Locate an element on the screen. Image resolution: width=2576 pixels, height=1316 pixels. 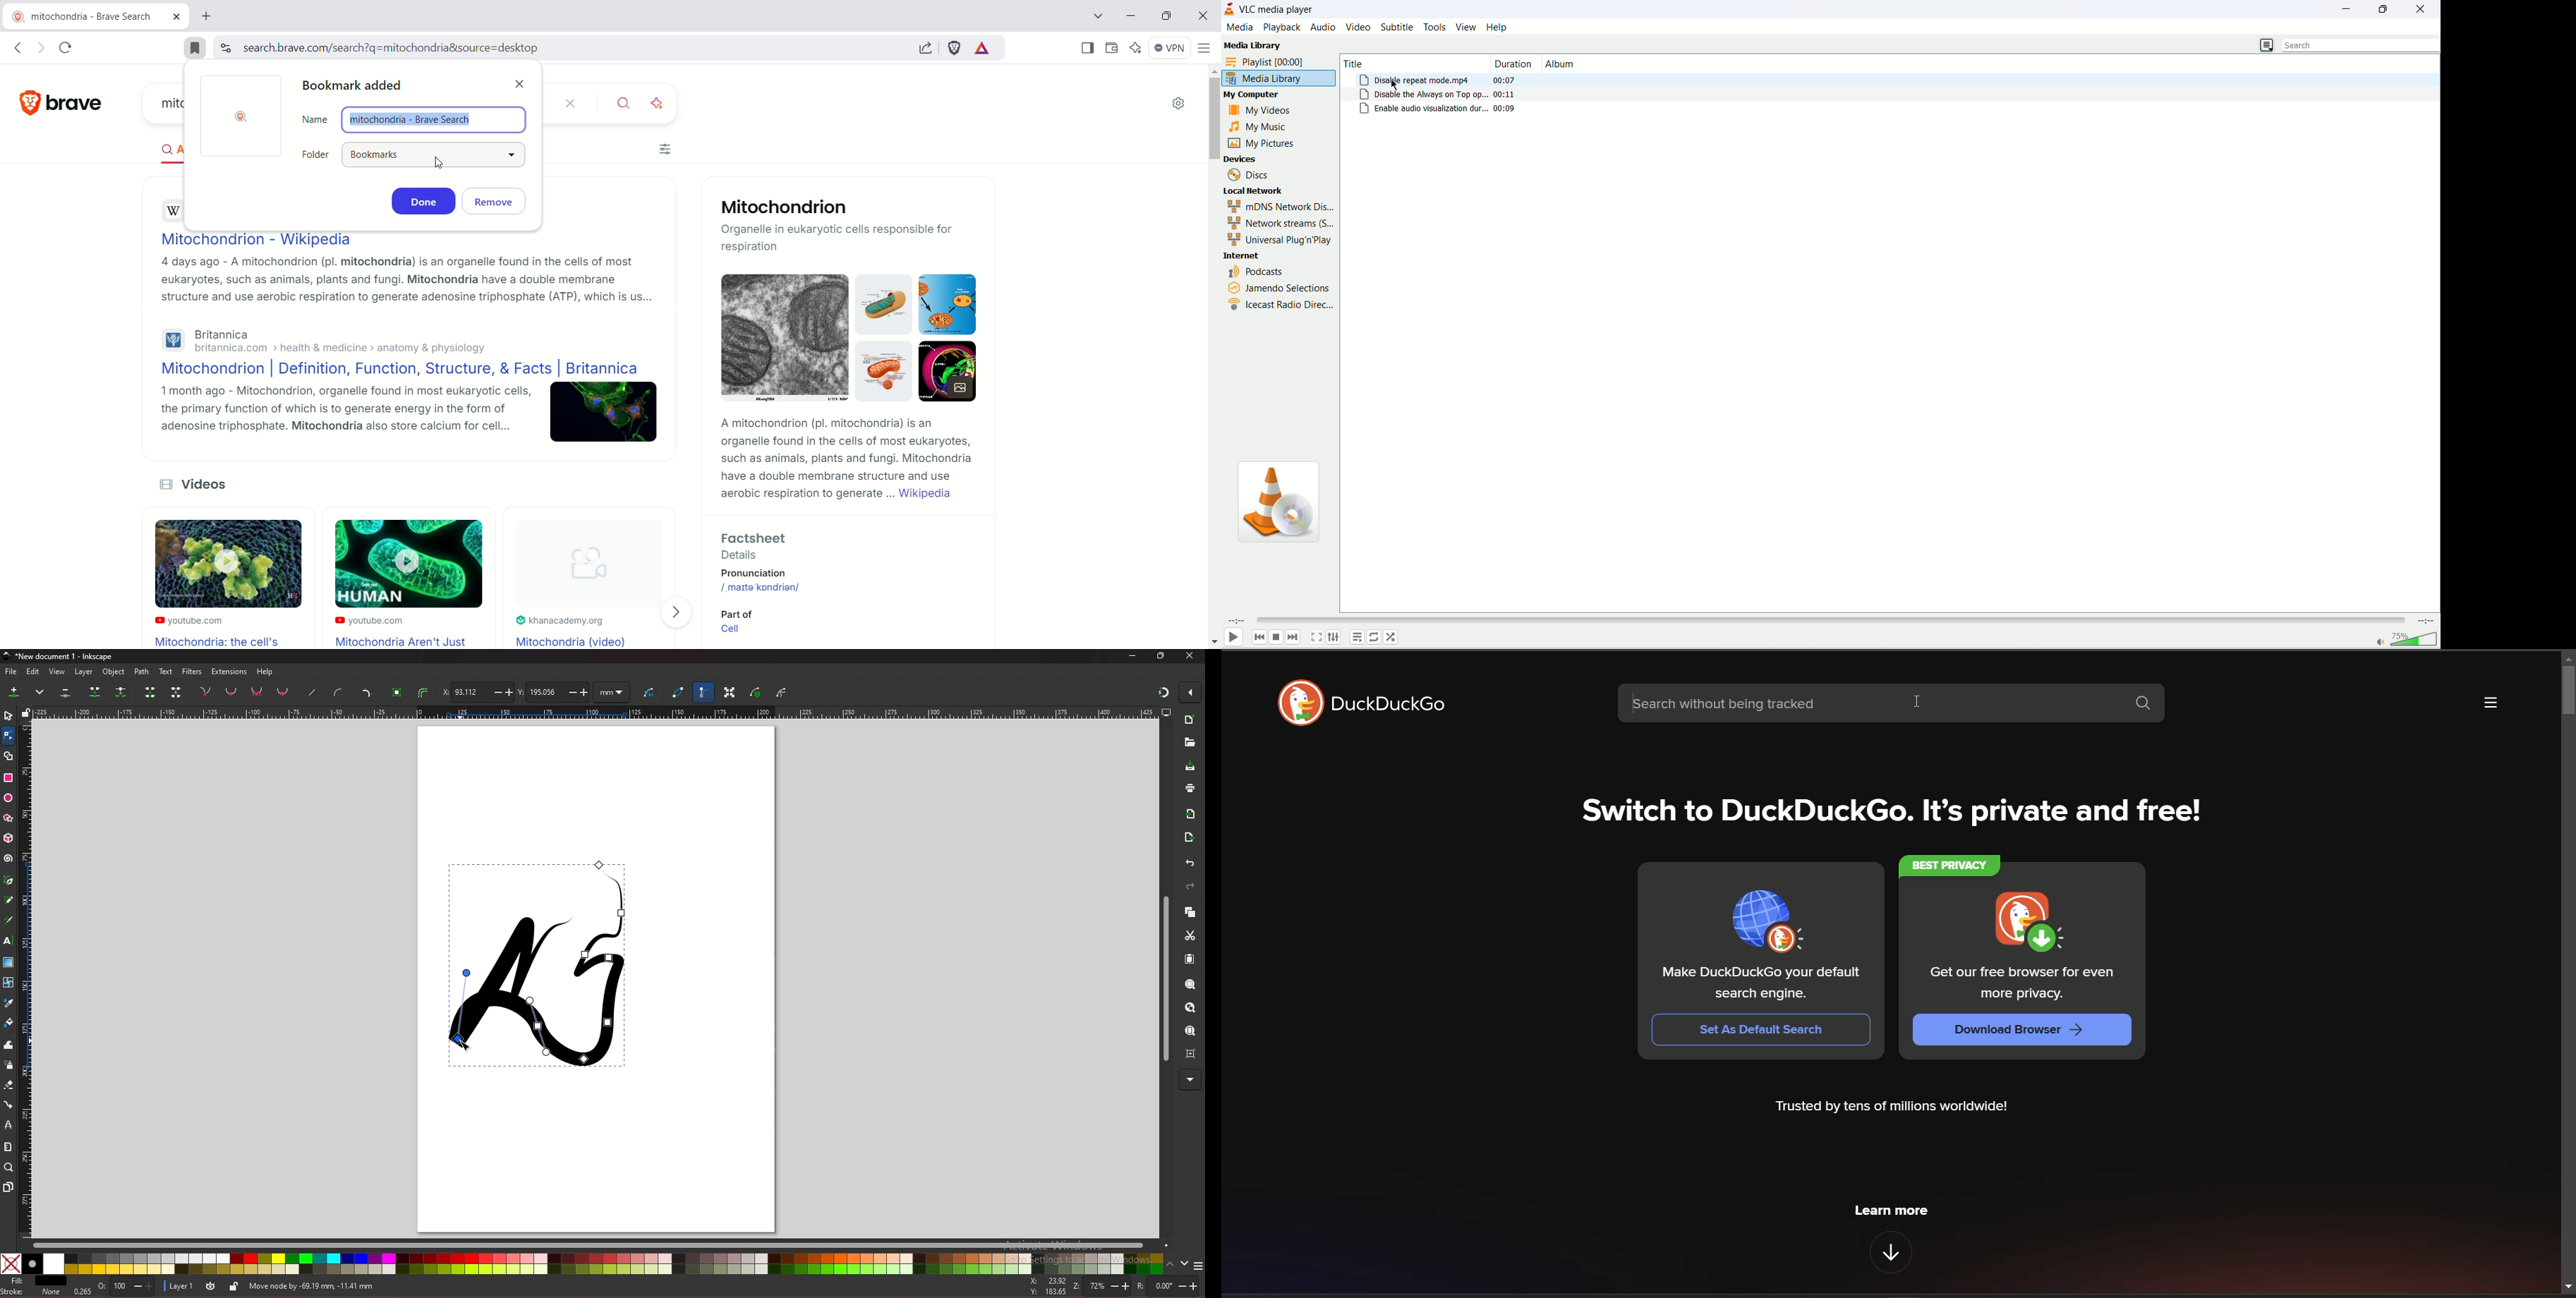
cut is located at coordinates (1191, 935).